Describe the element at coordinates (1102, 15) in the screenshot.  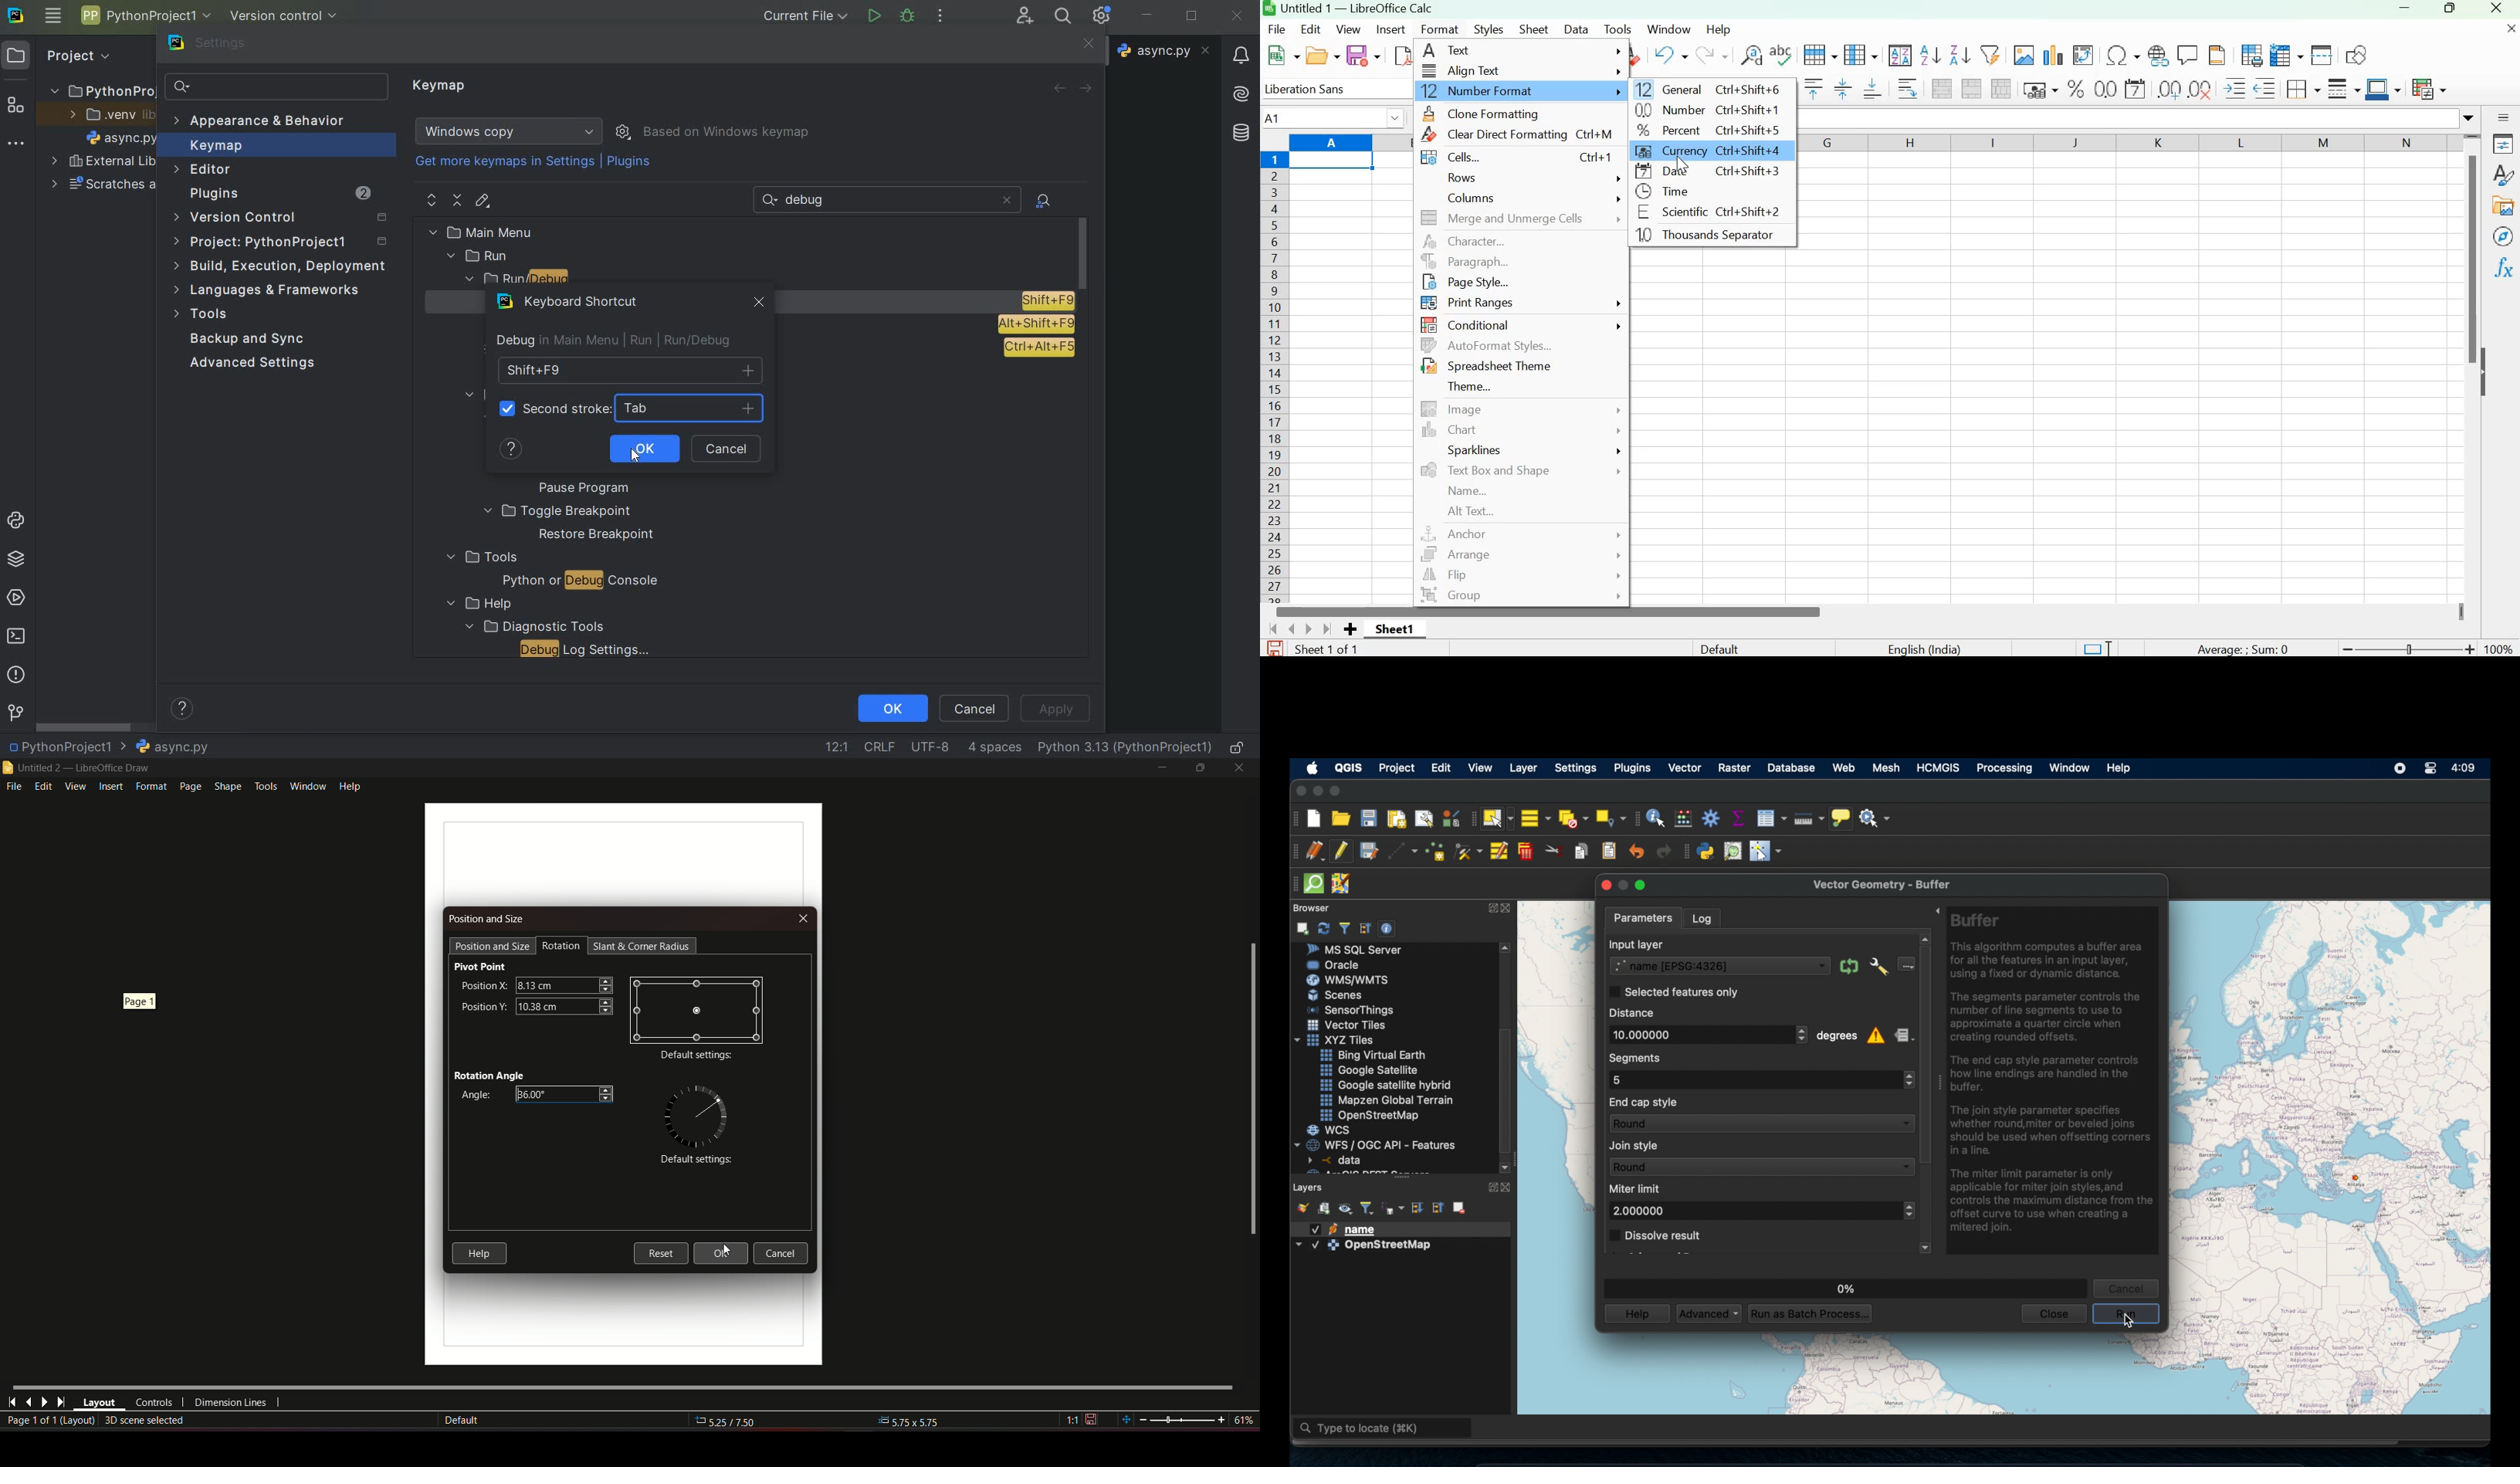
I see `ide and project settings` at that location.